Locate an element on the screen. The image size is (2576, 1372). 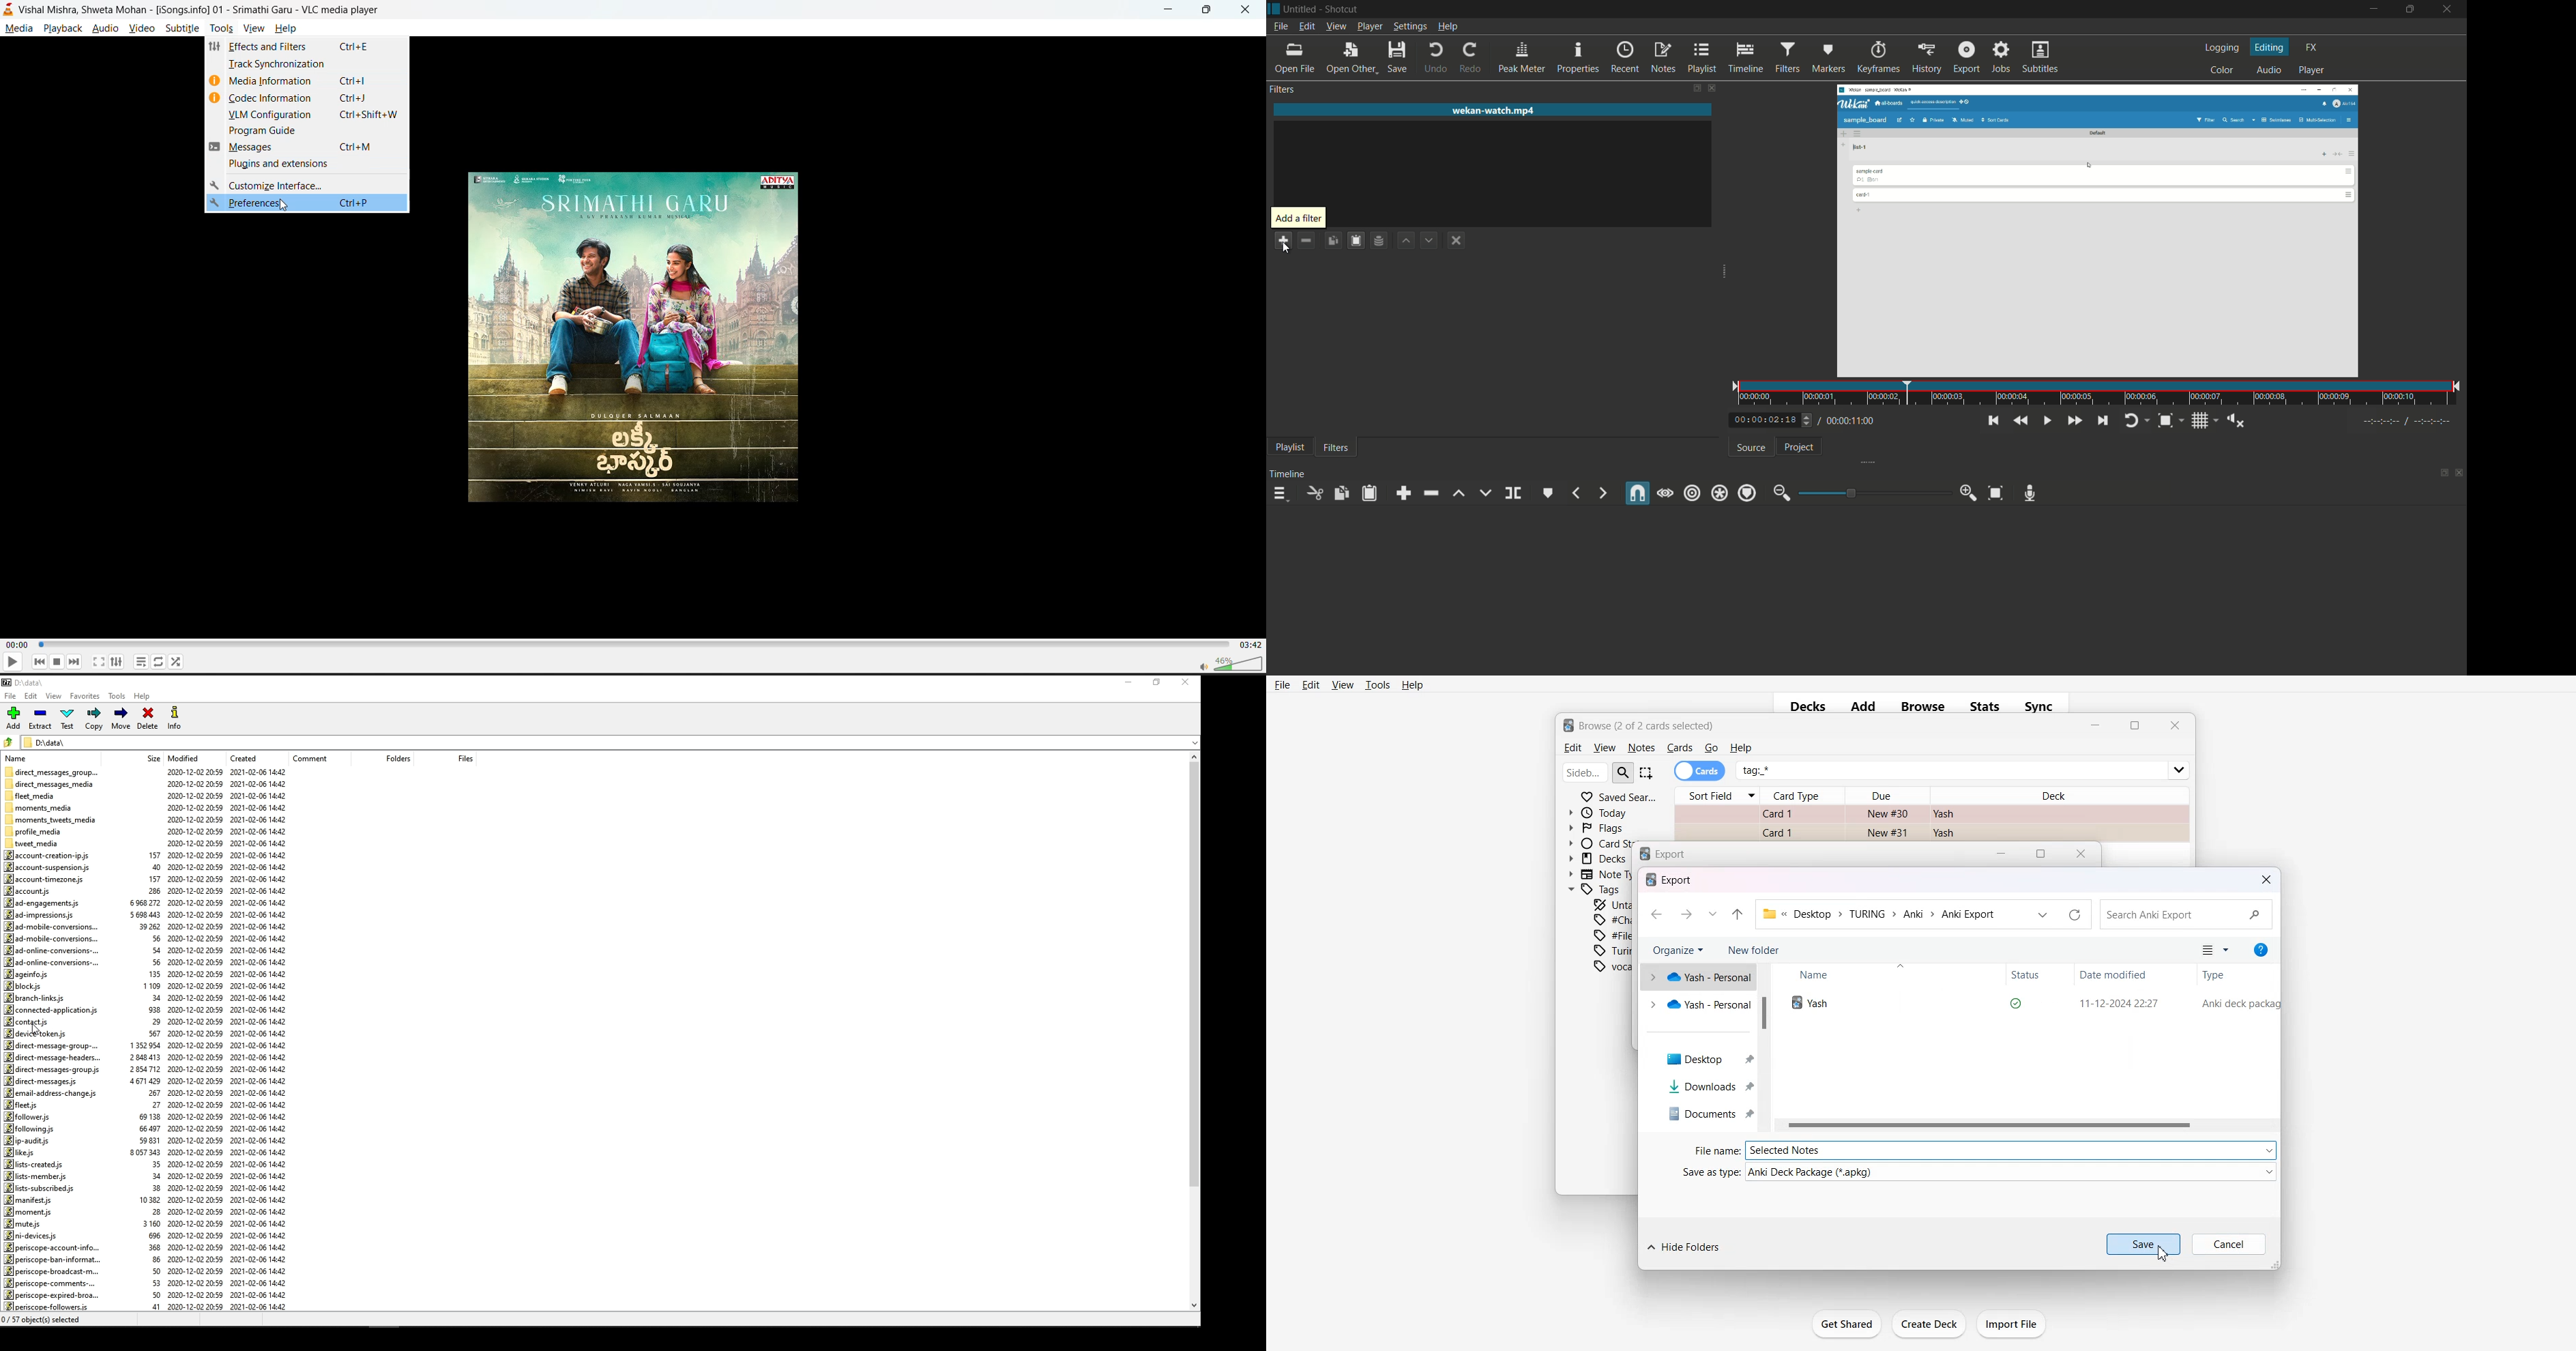
source is located at coordinates (1751, 448).